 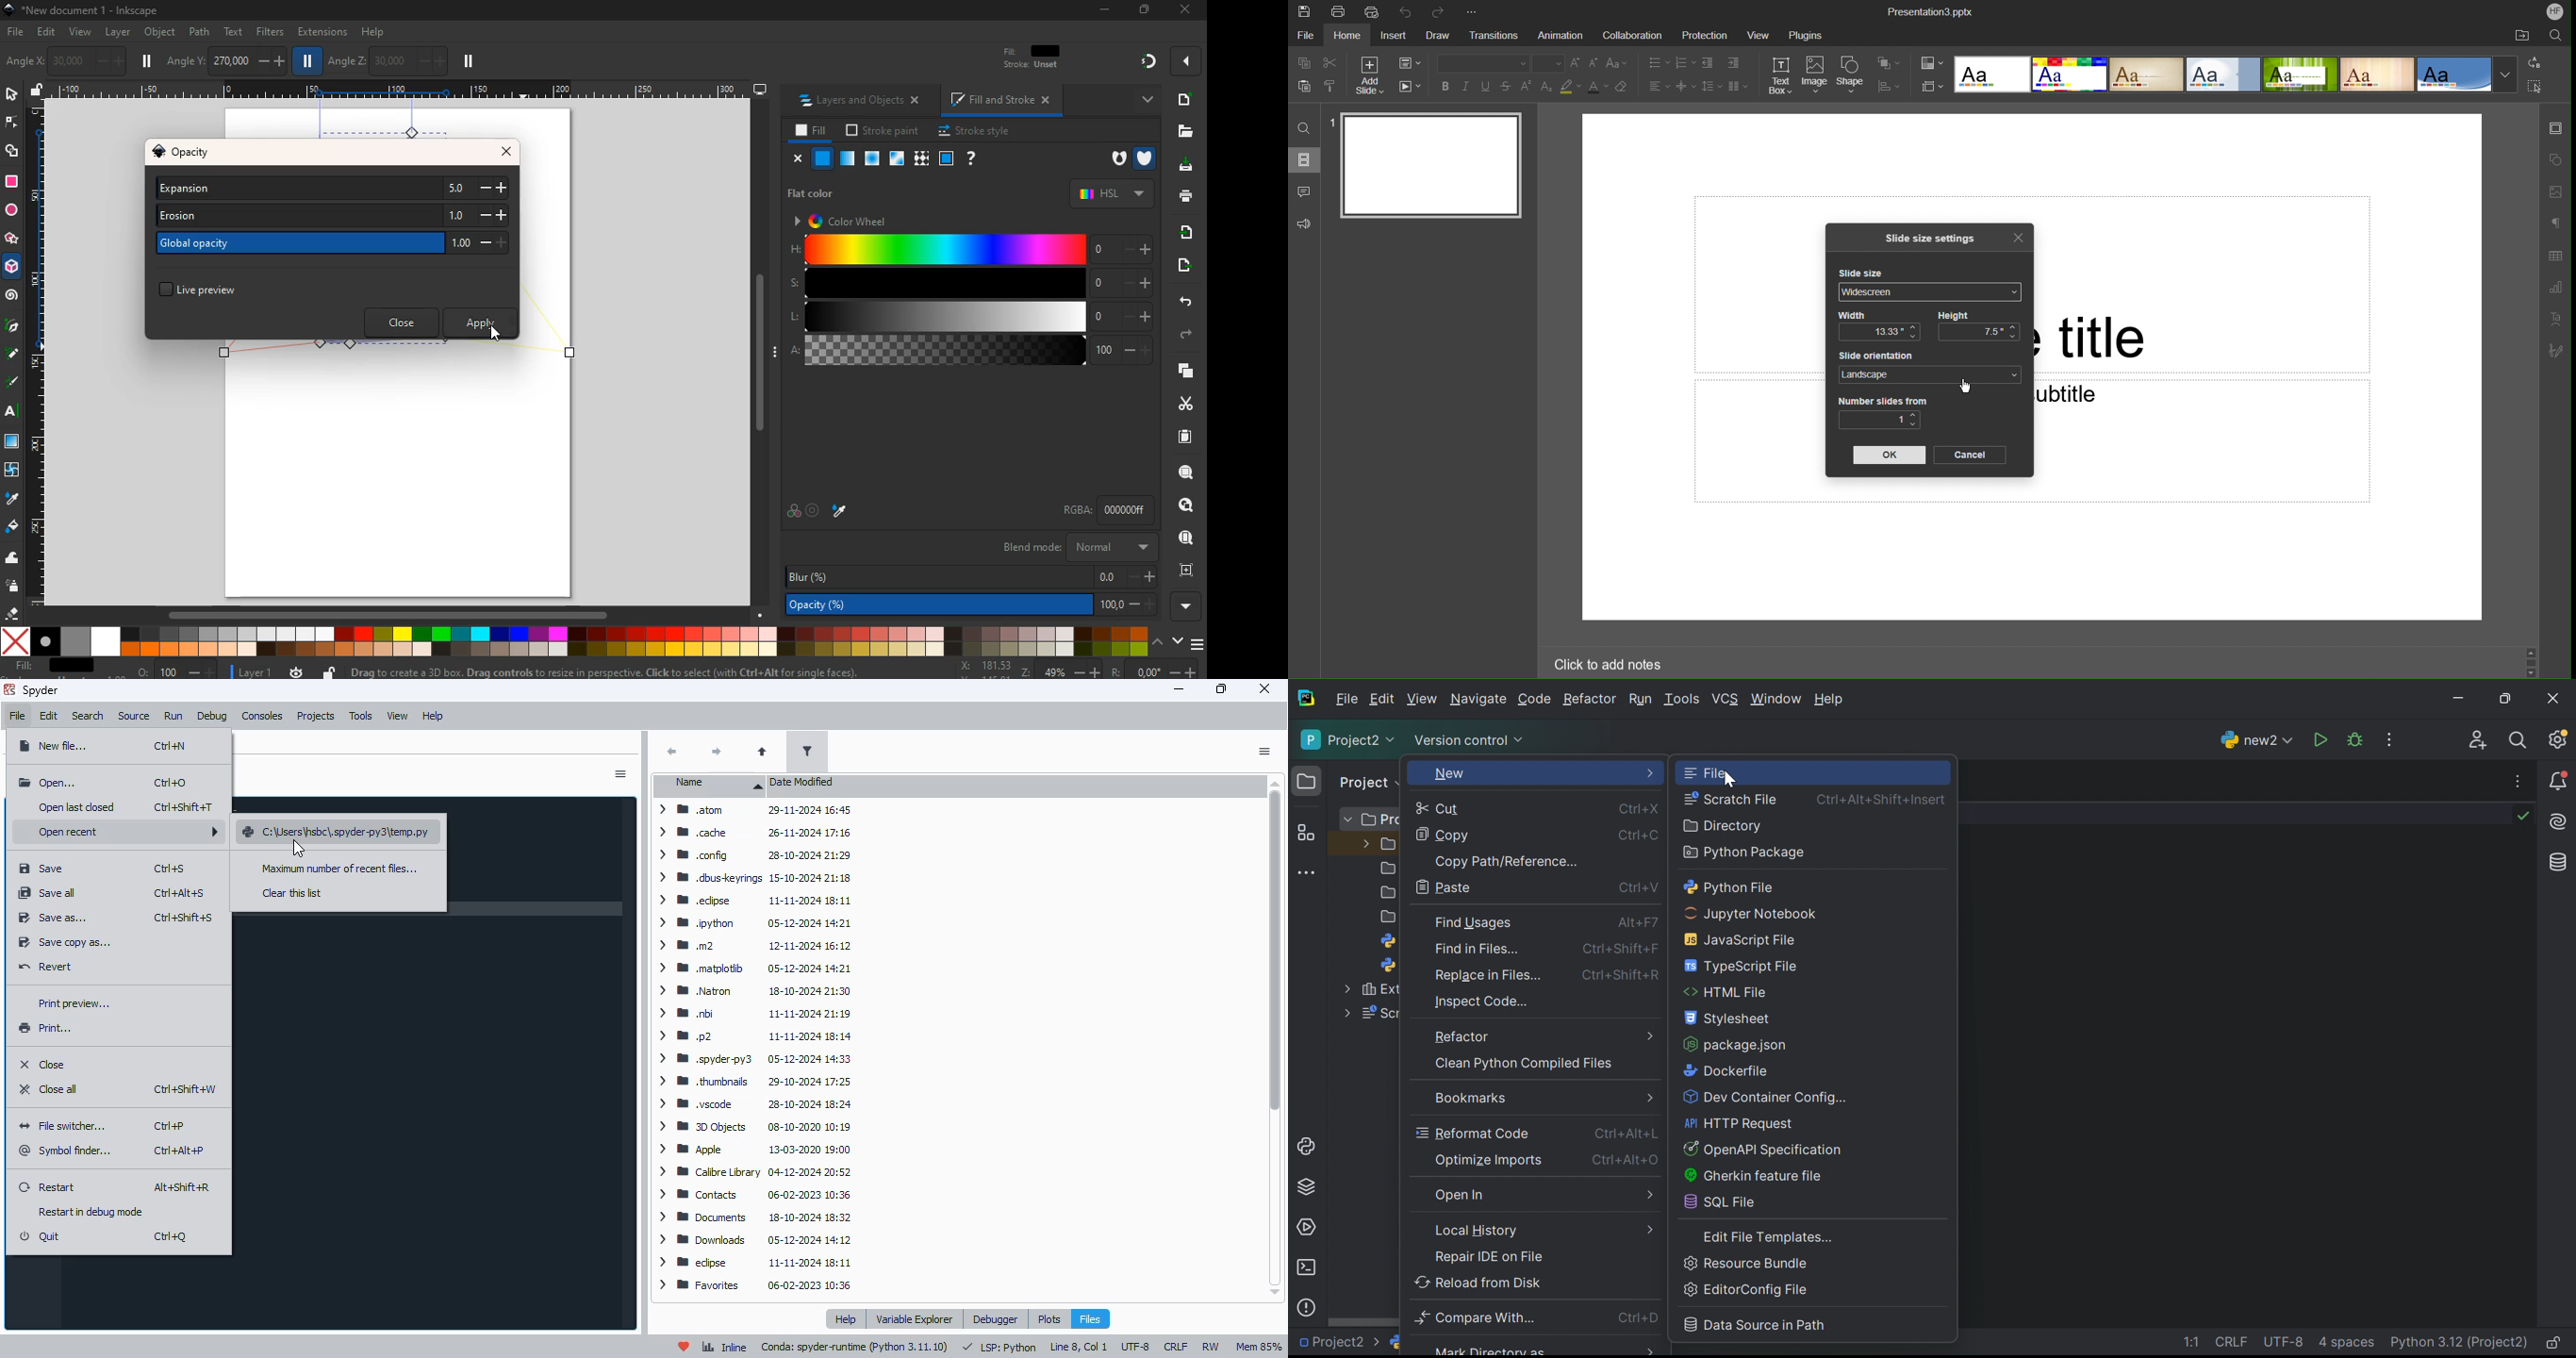 What do you see at coordinates (212, 716) in the screenshot?
I see `debug` at bounding box center [212, 716].